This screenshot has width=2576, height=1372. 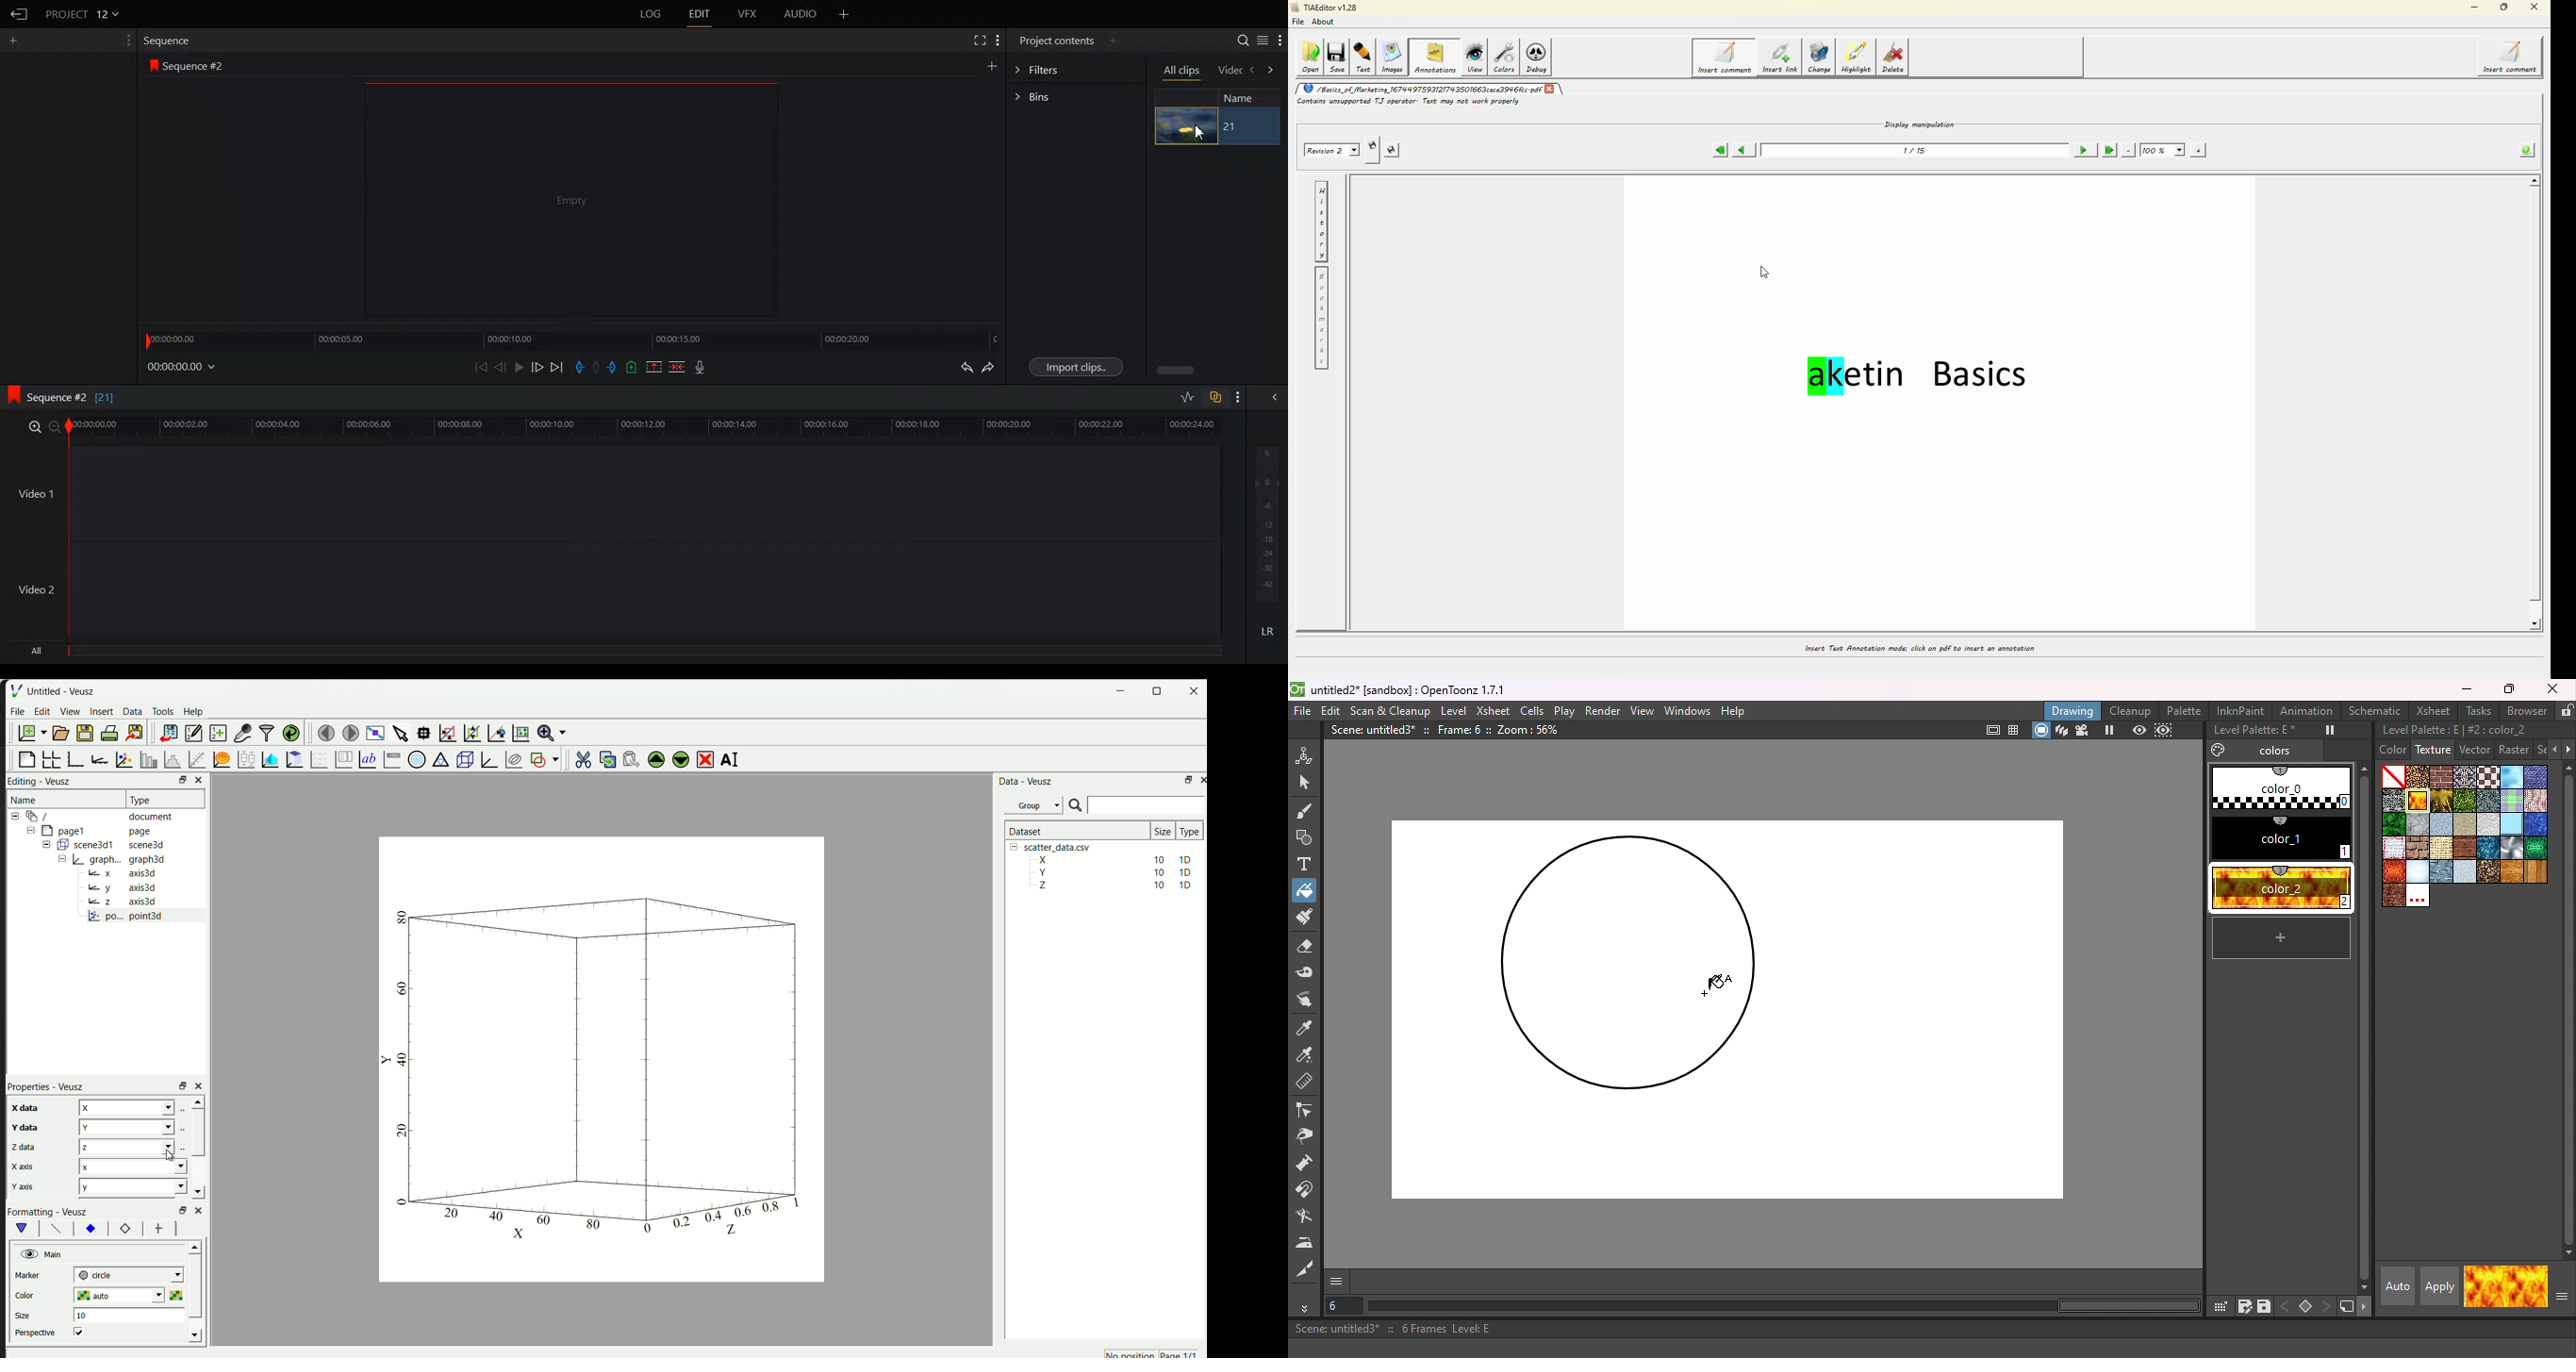 I want to click on 21, so click(x=1232, y=127).